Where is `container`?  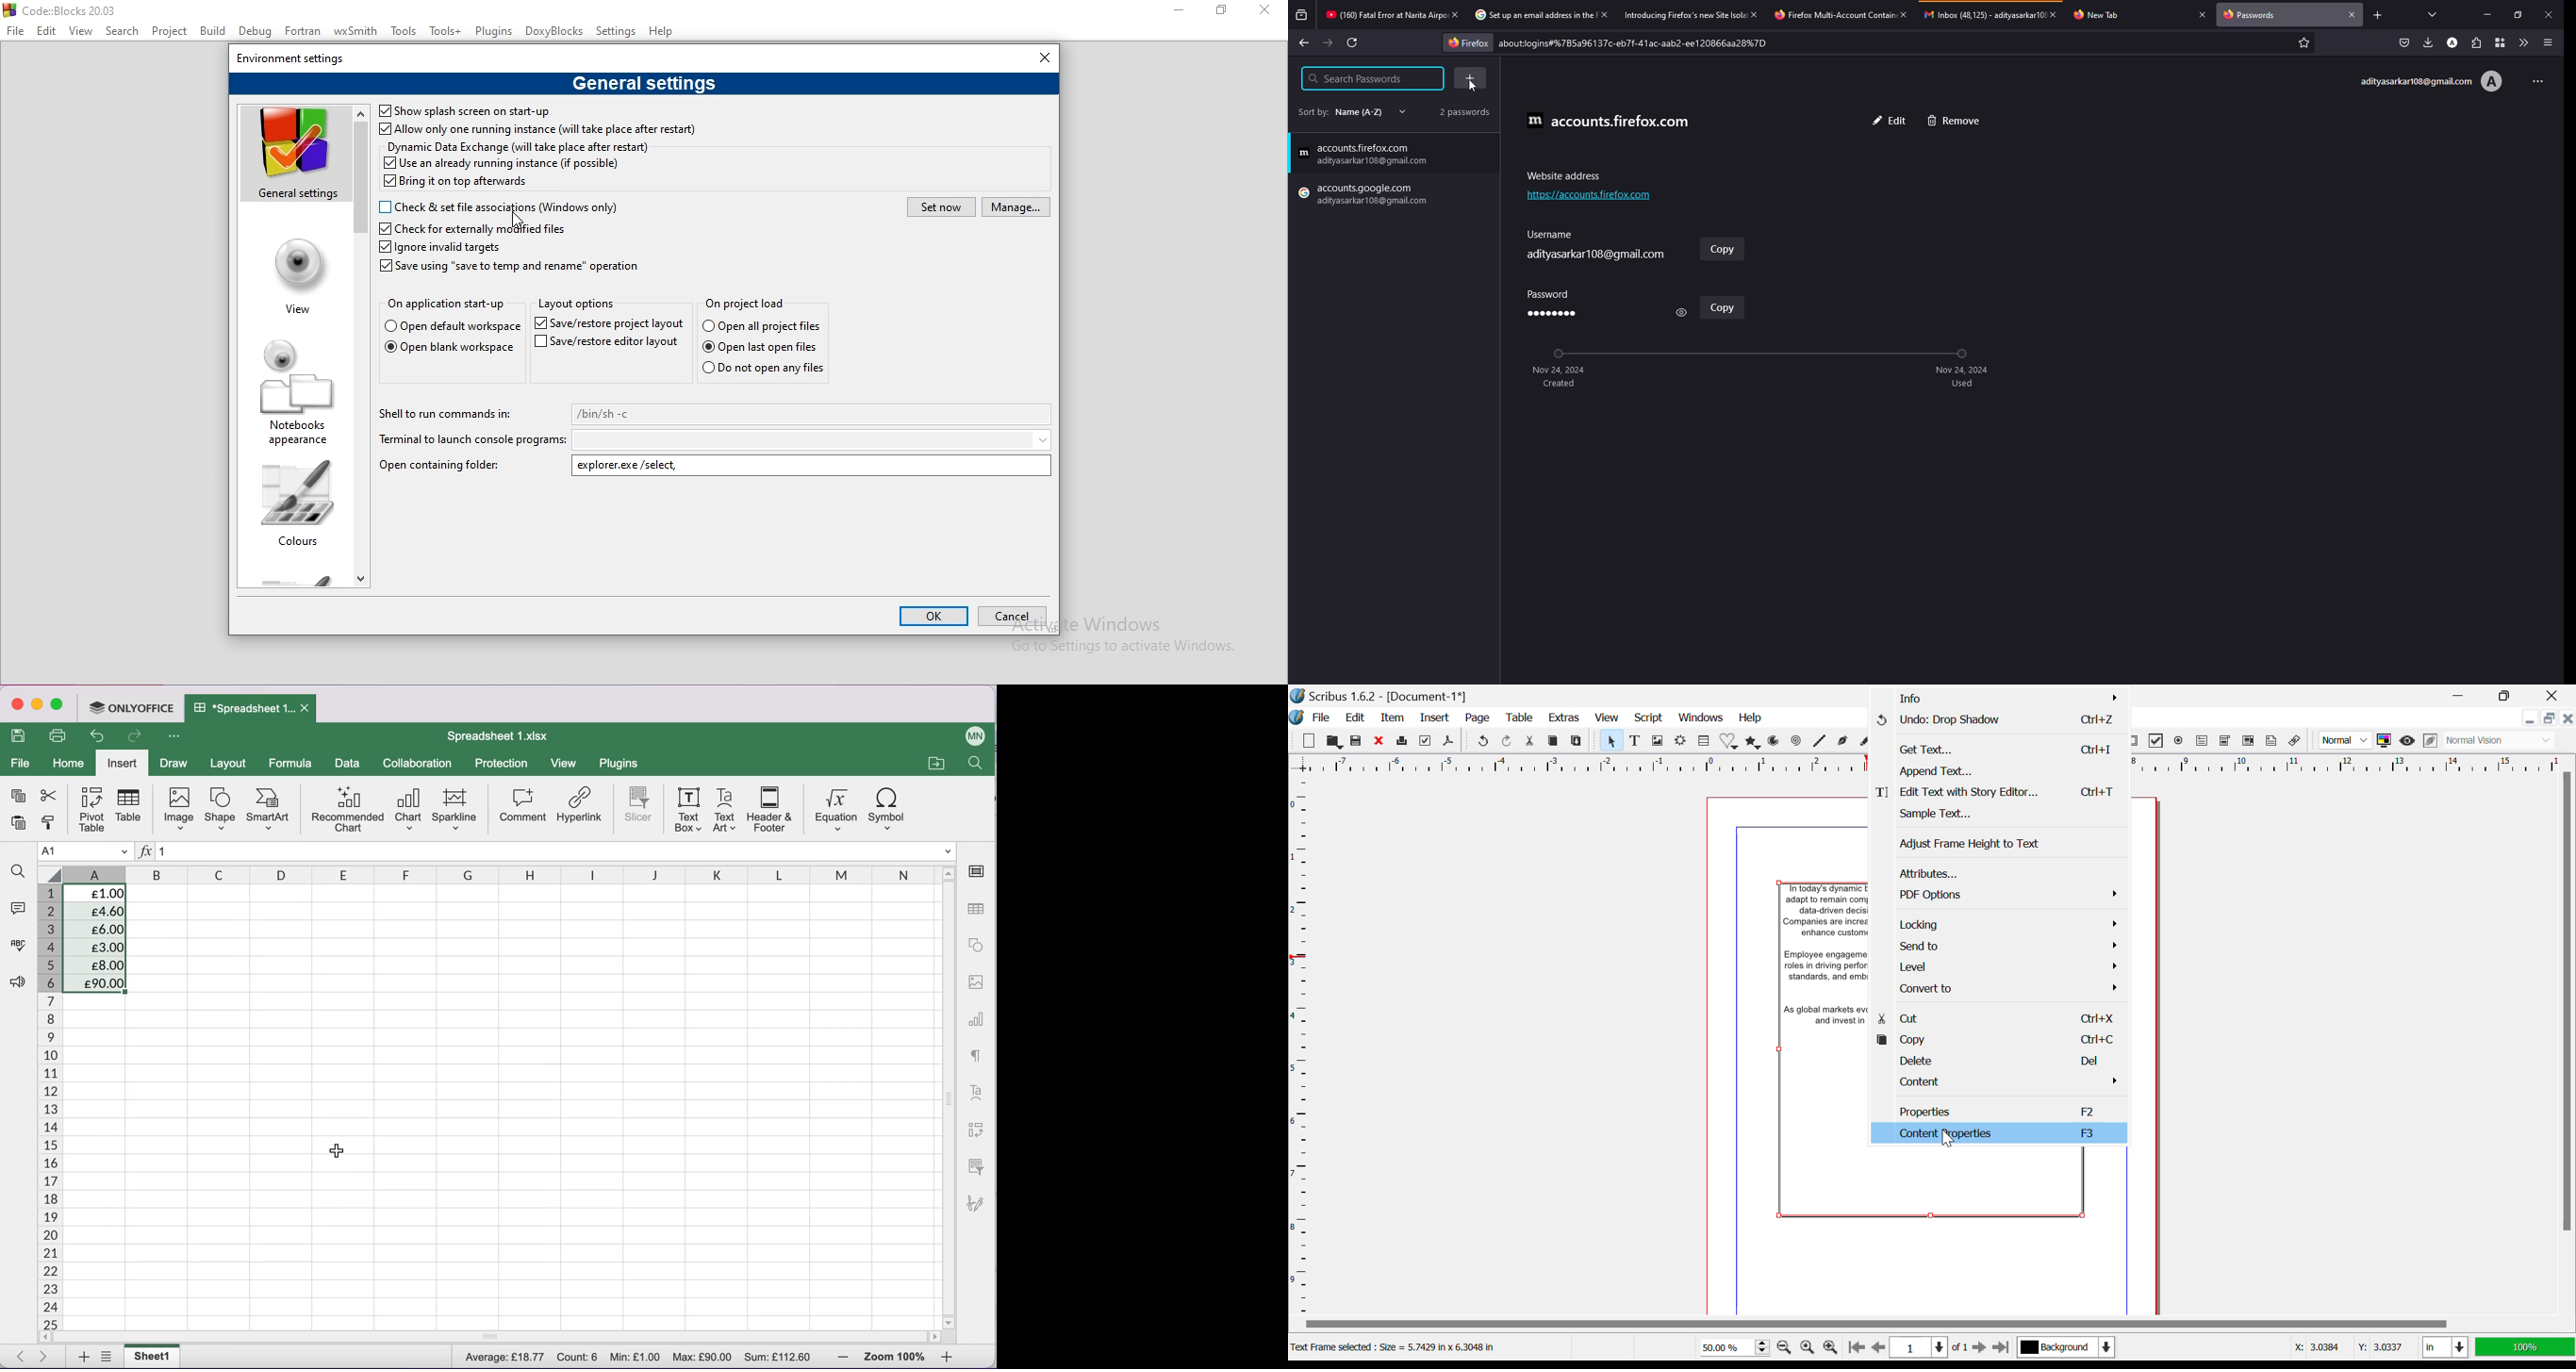
container is located at coordinates (2497, 43).